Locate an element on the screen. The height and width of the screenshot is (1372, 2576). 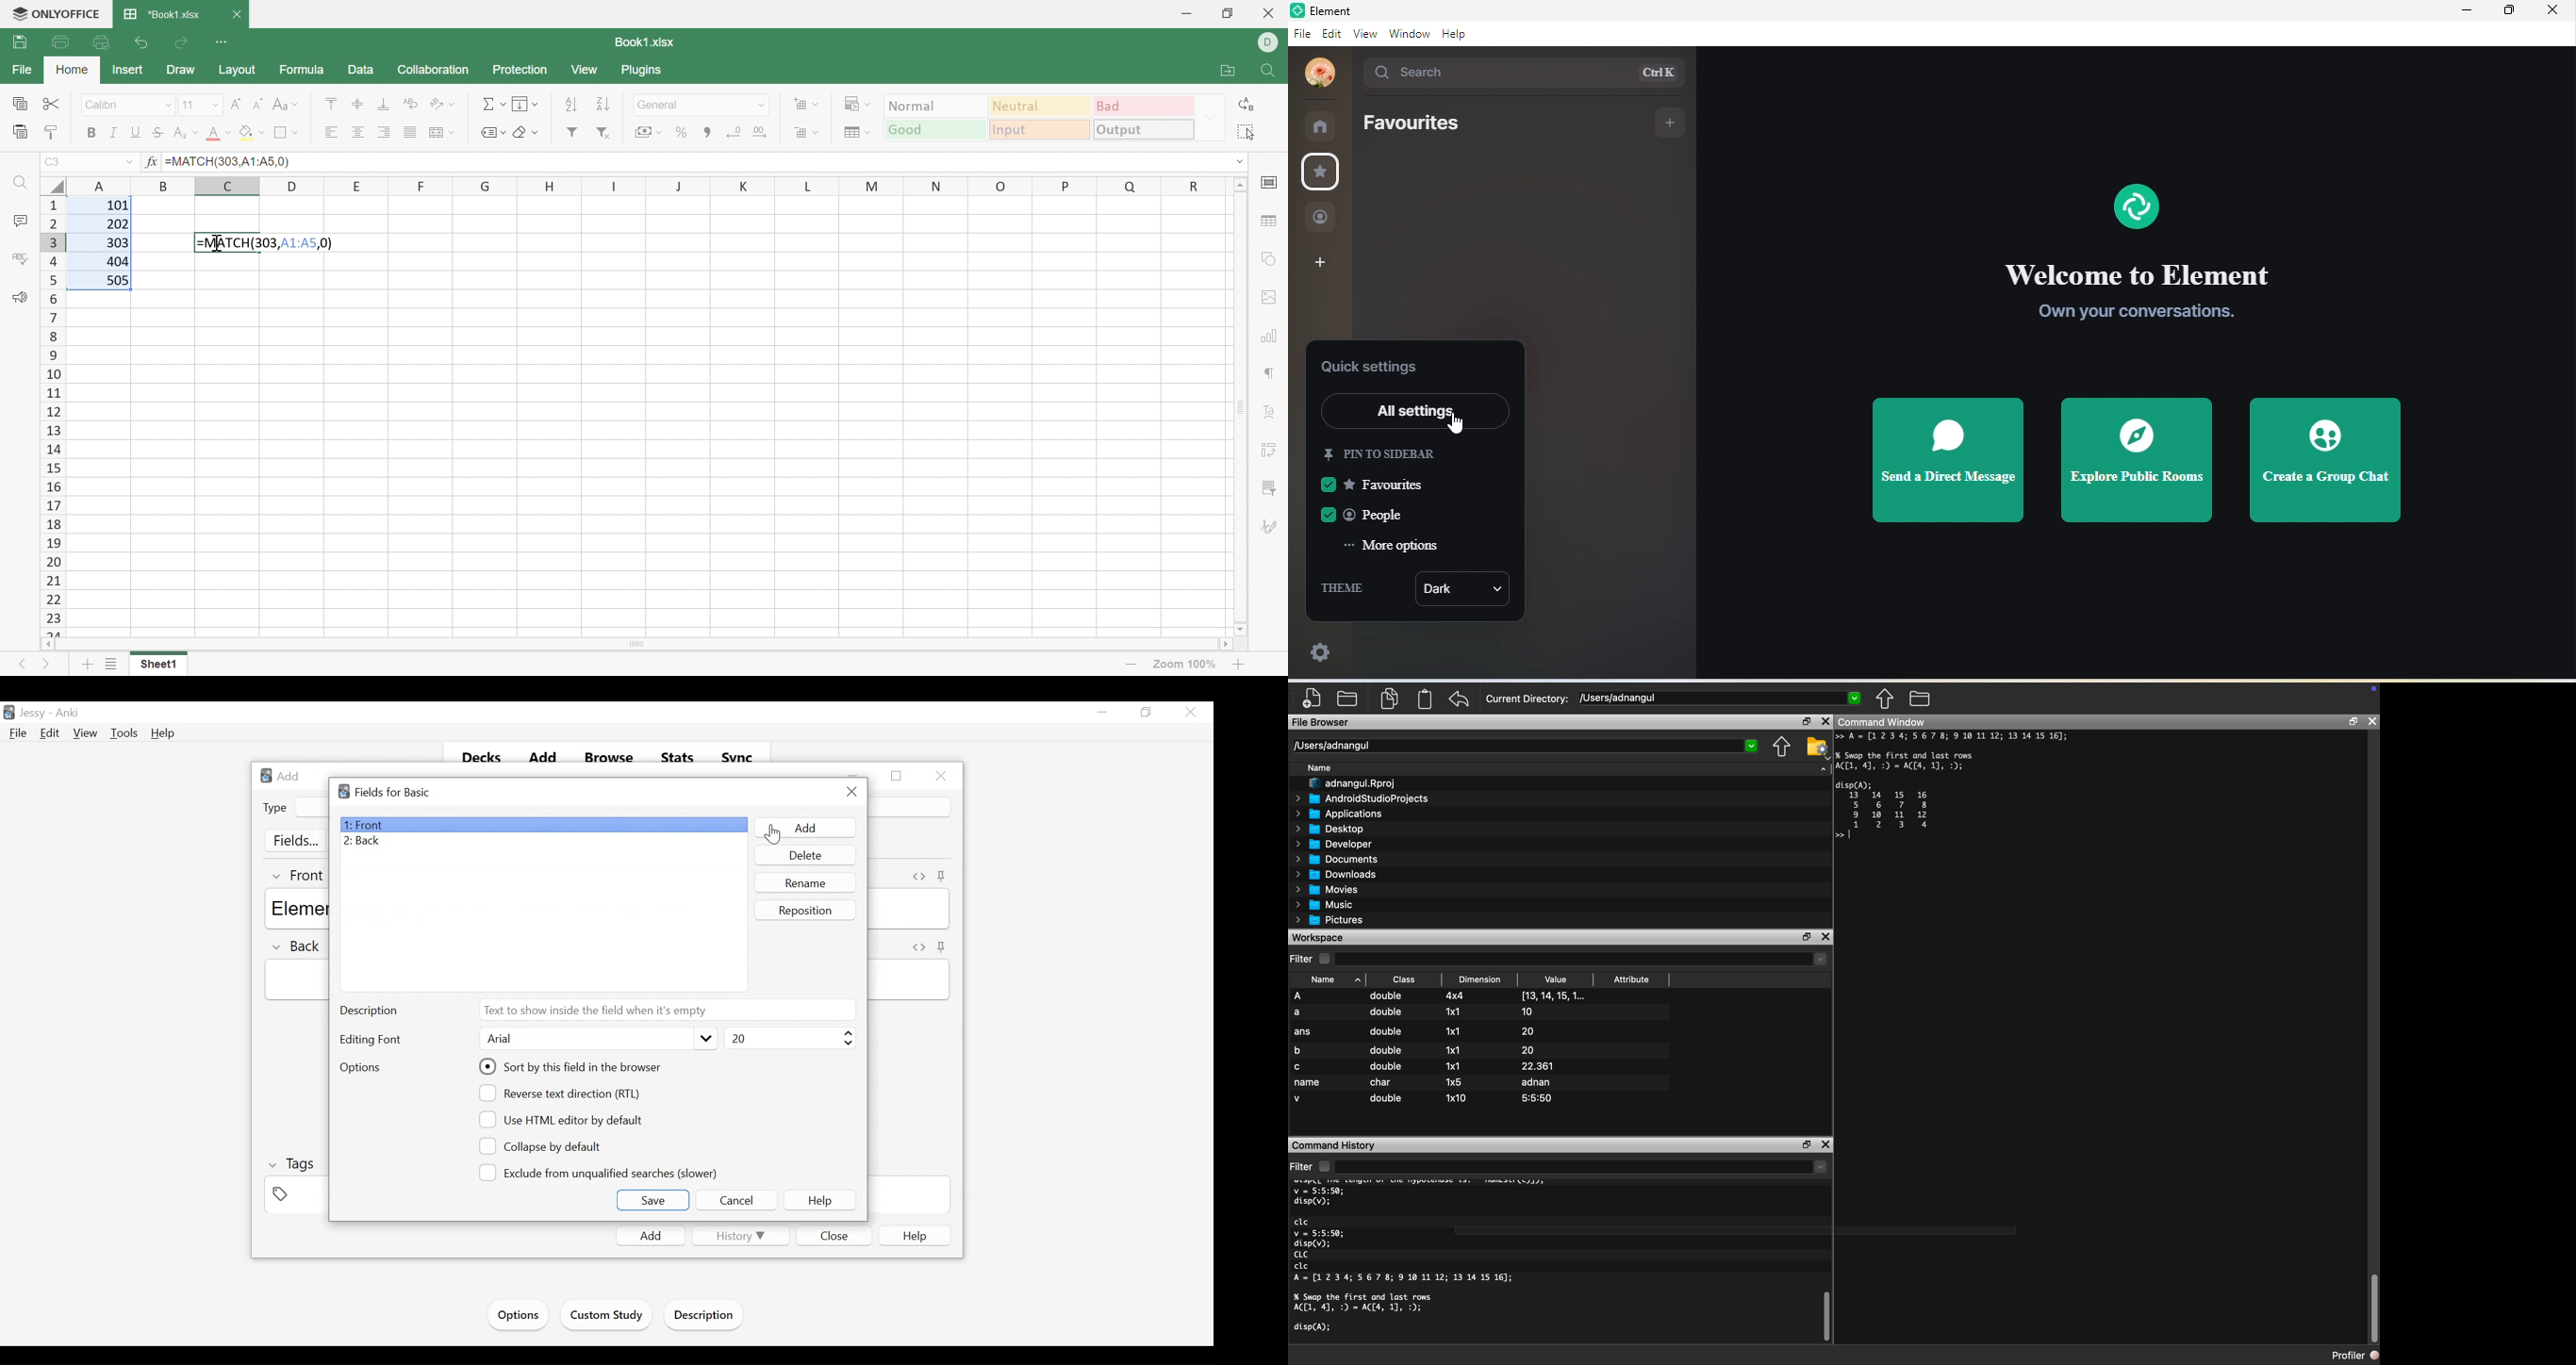
Align bottom is located at coordinates (384, 106).